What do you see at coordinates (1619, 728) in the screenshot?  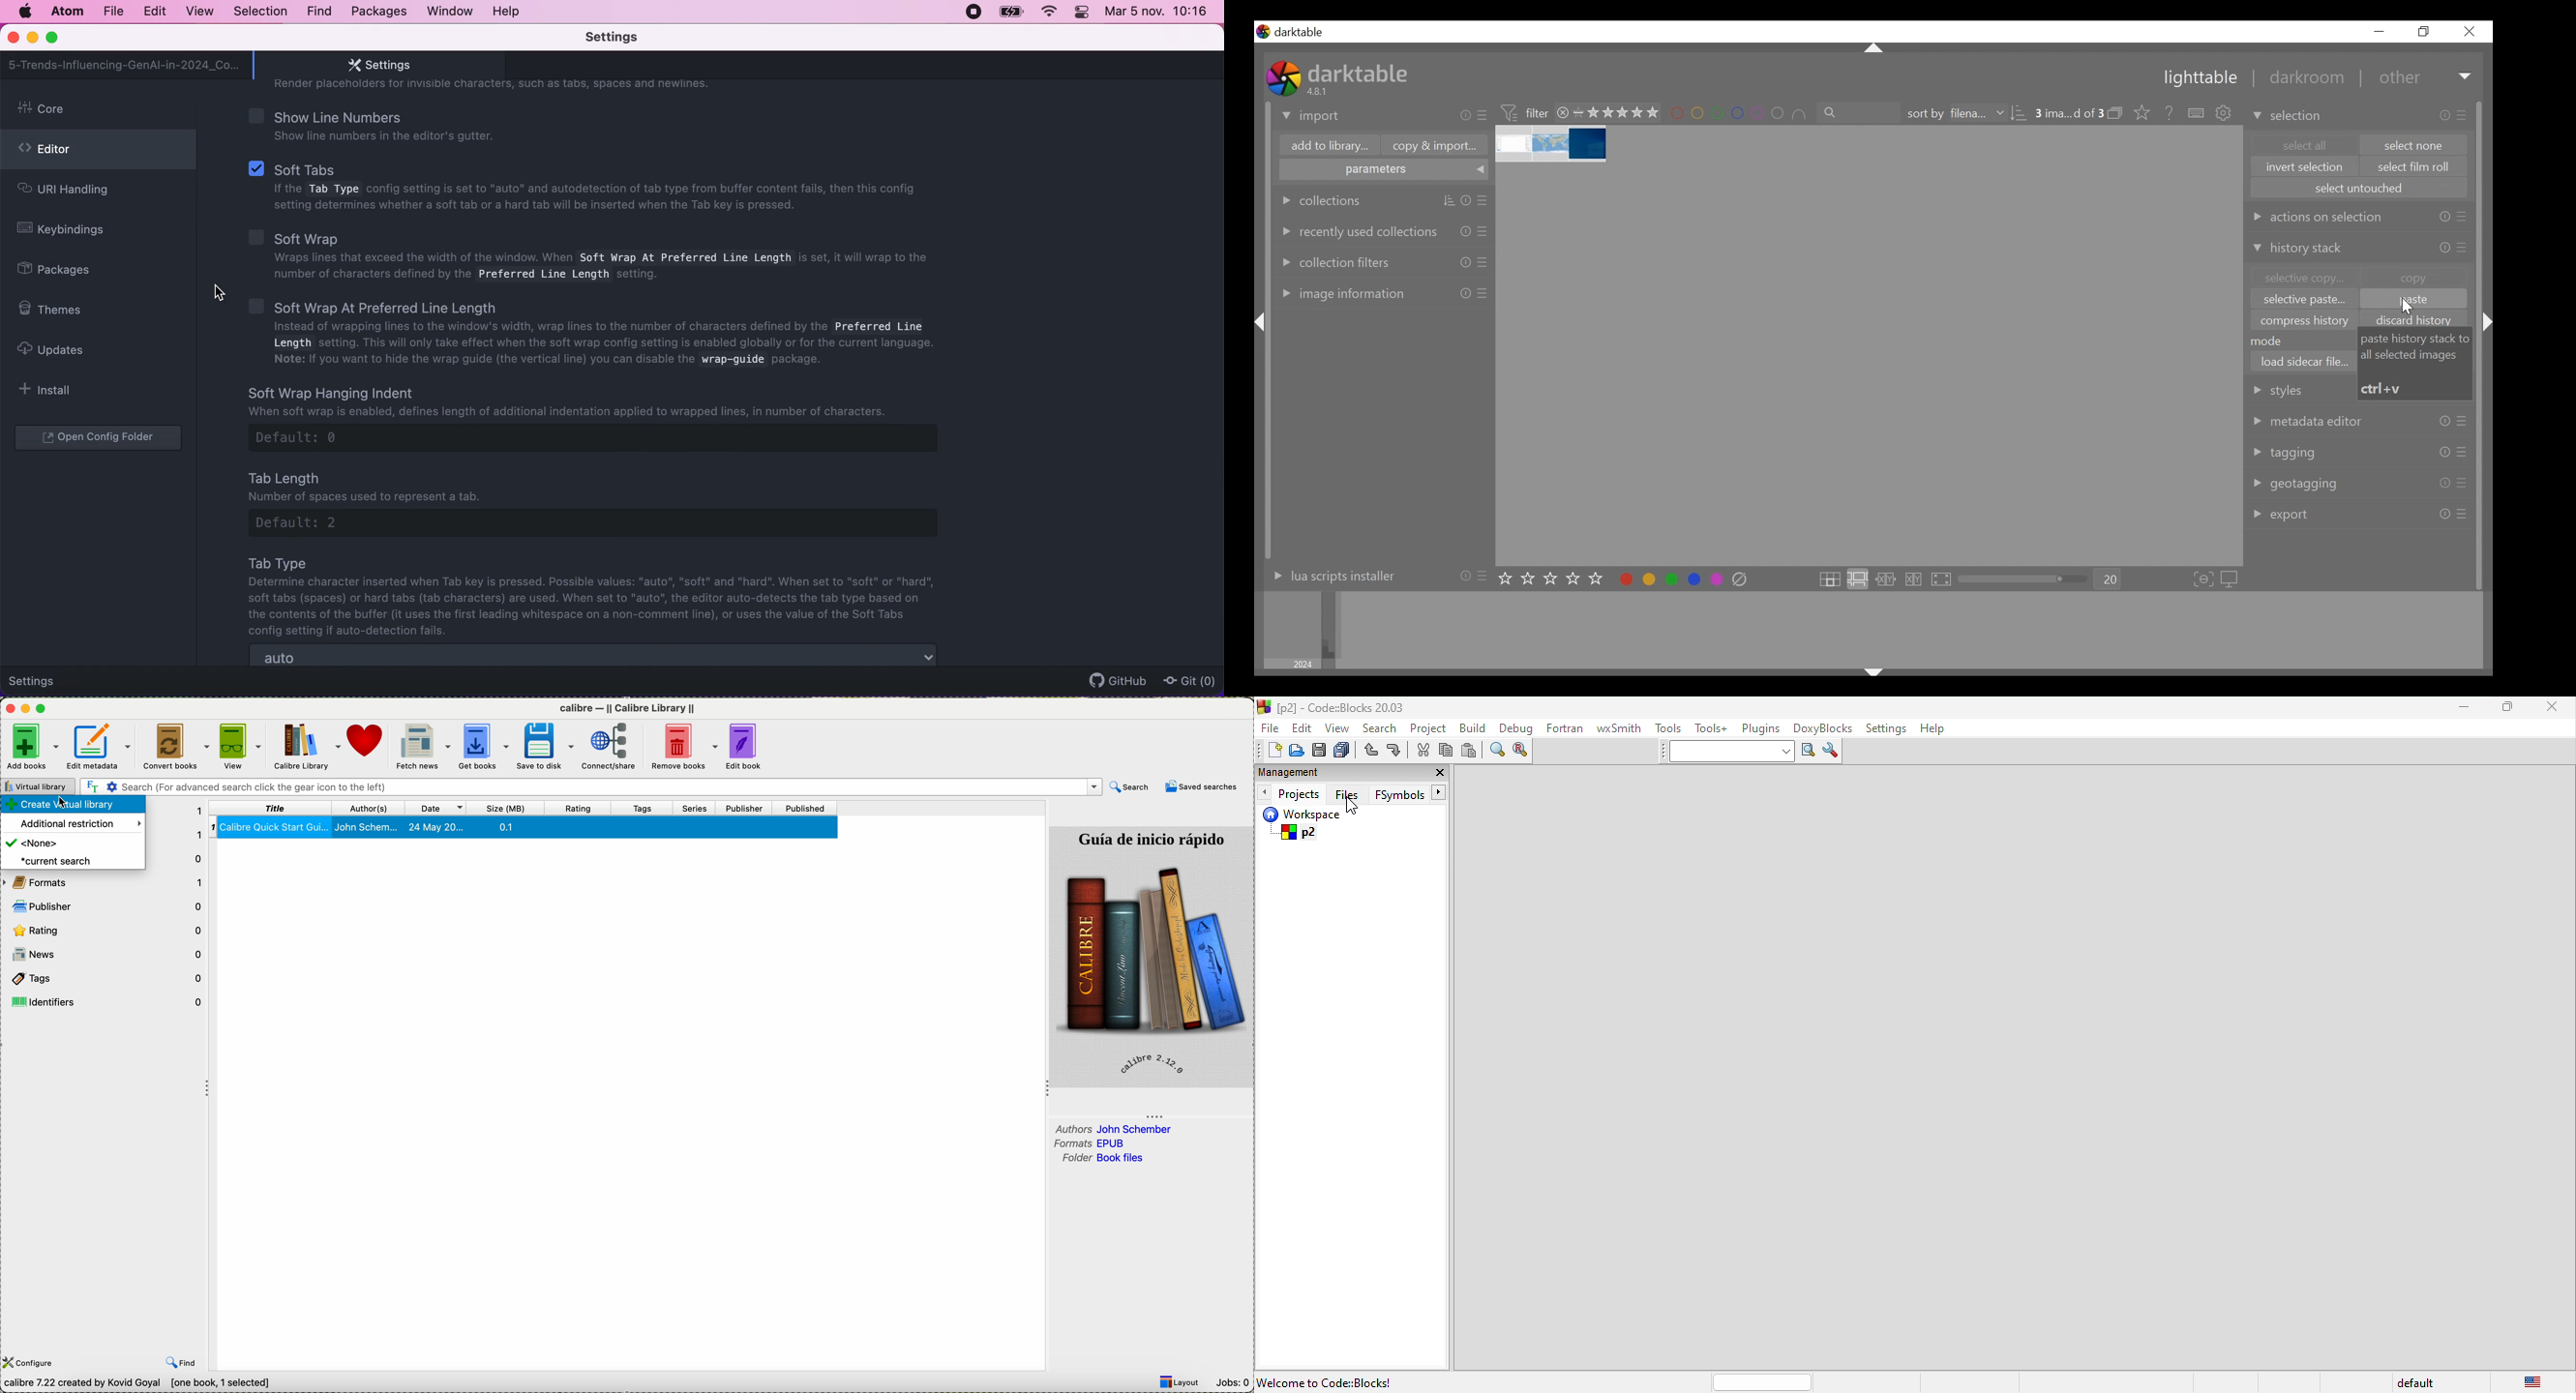 I see `wxsmith` at bounding box center [1619, 728].